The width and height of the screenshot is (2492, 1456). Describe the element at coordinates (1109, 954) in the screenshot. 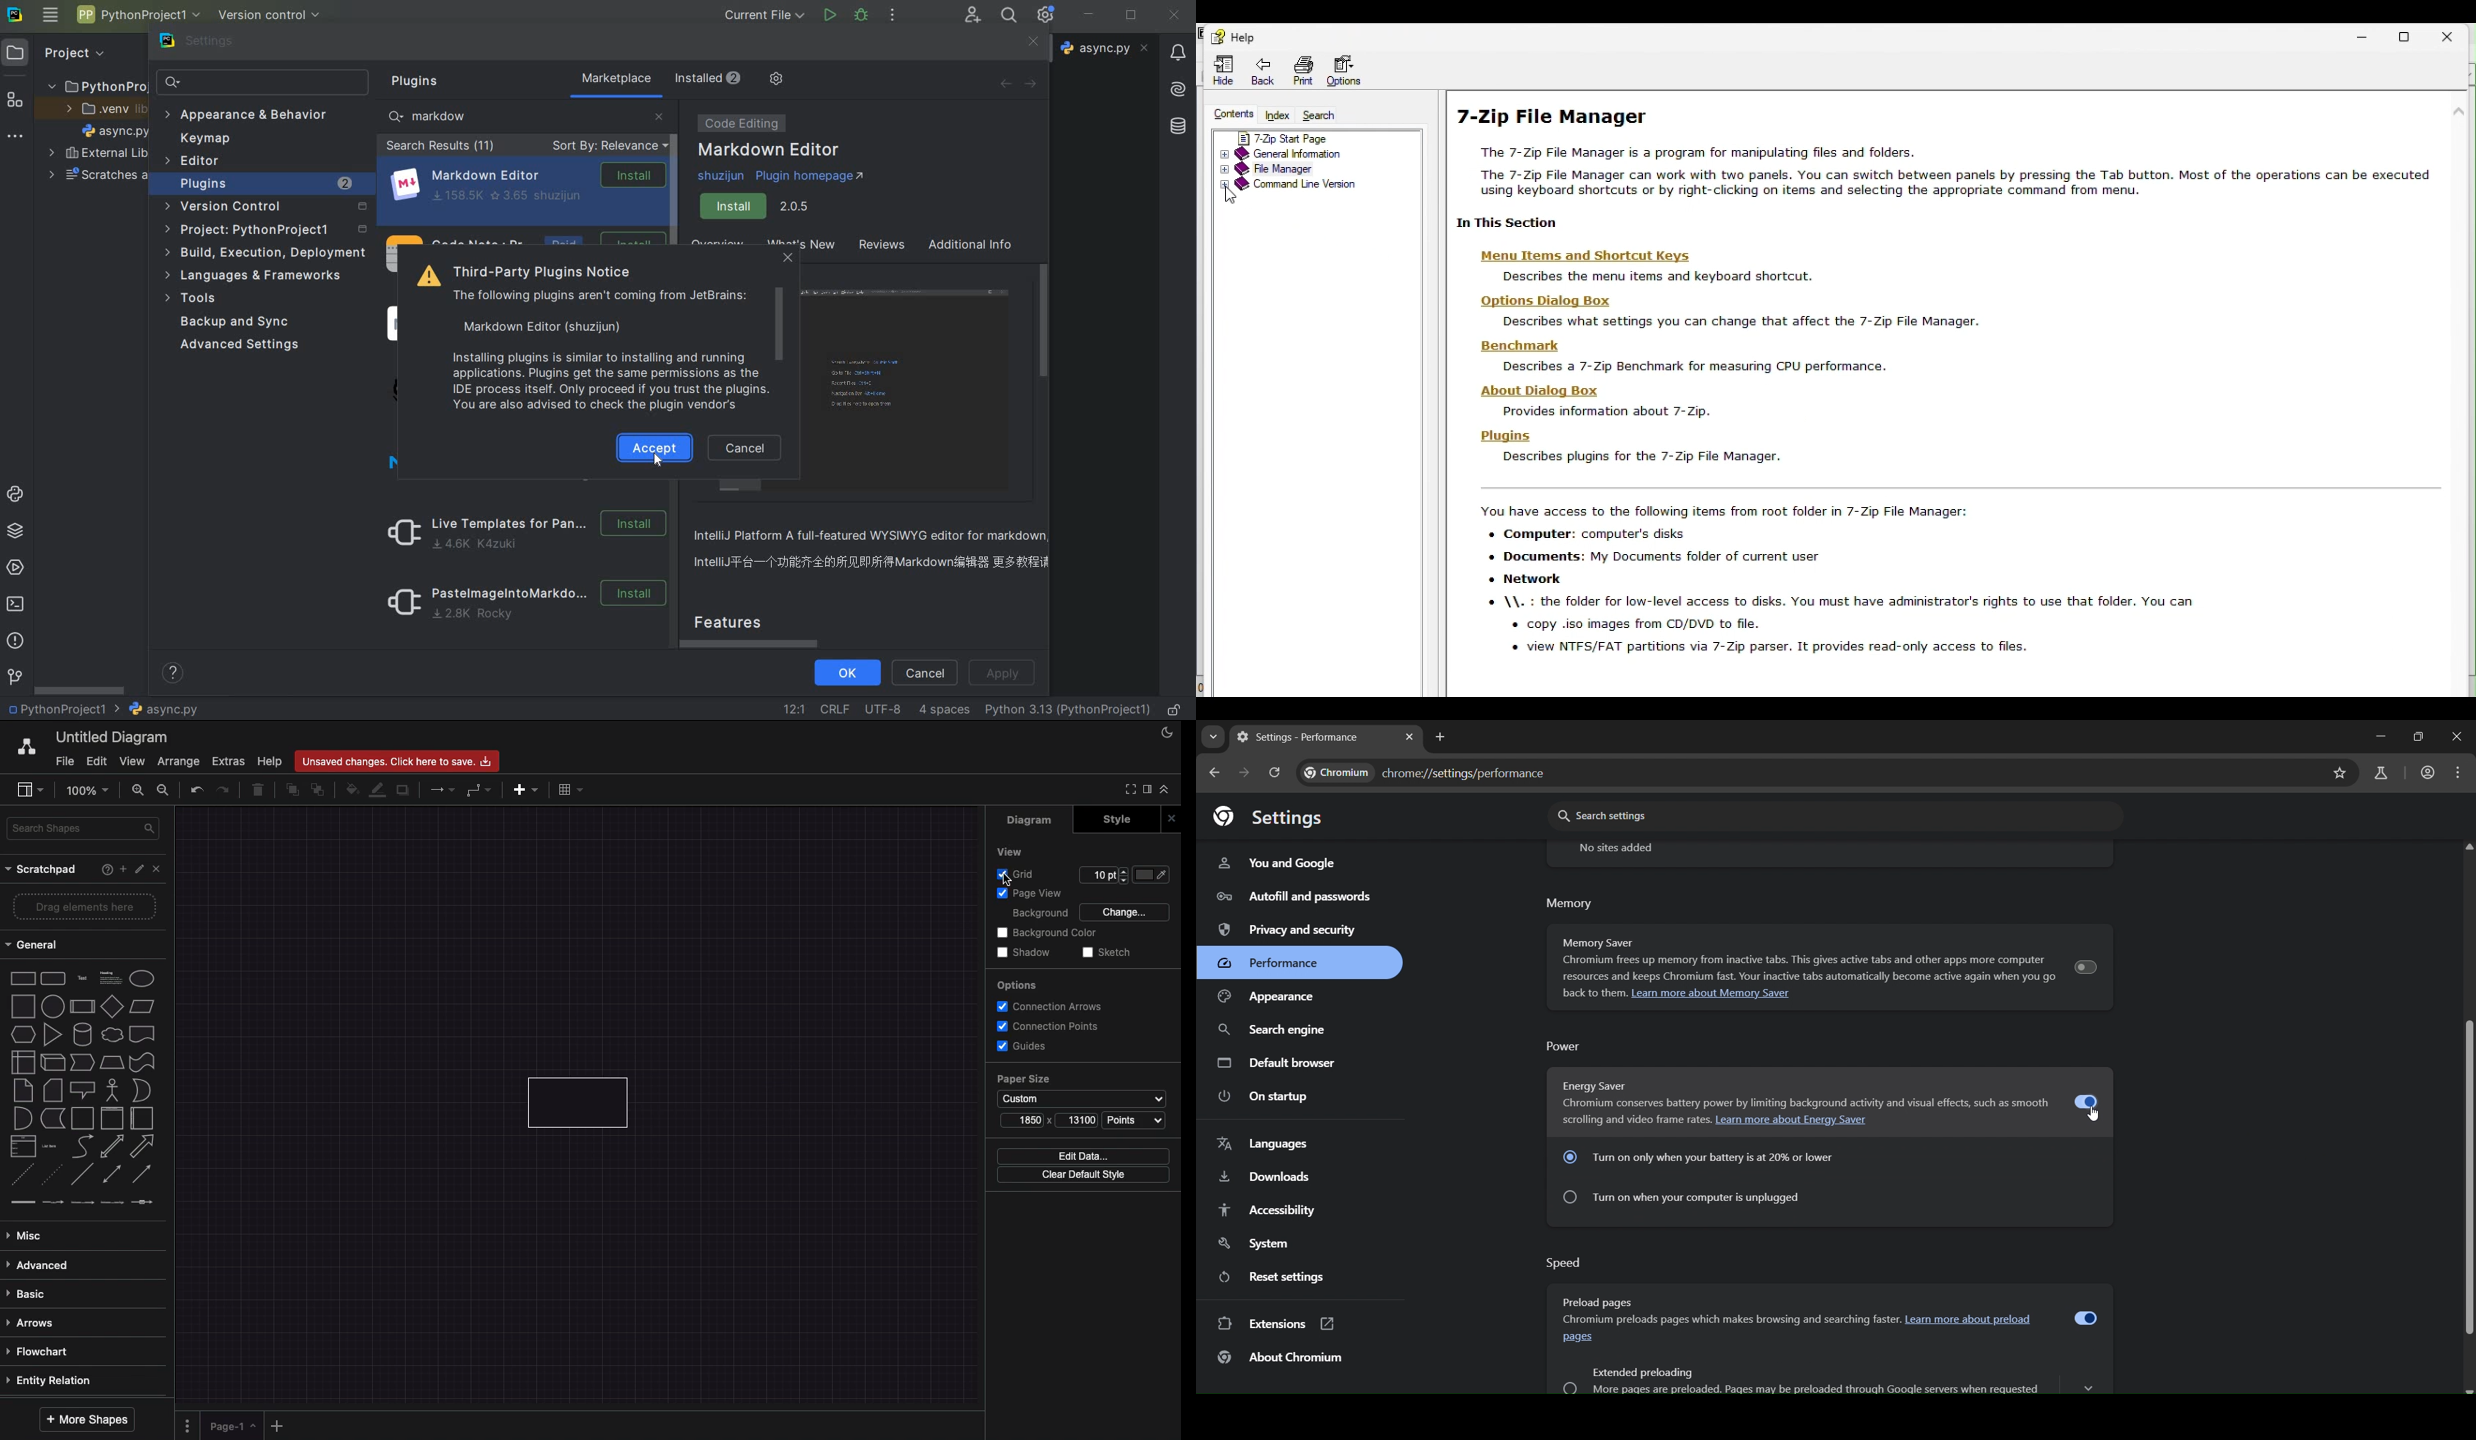

I see `Sketch` at that location.